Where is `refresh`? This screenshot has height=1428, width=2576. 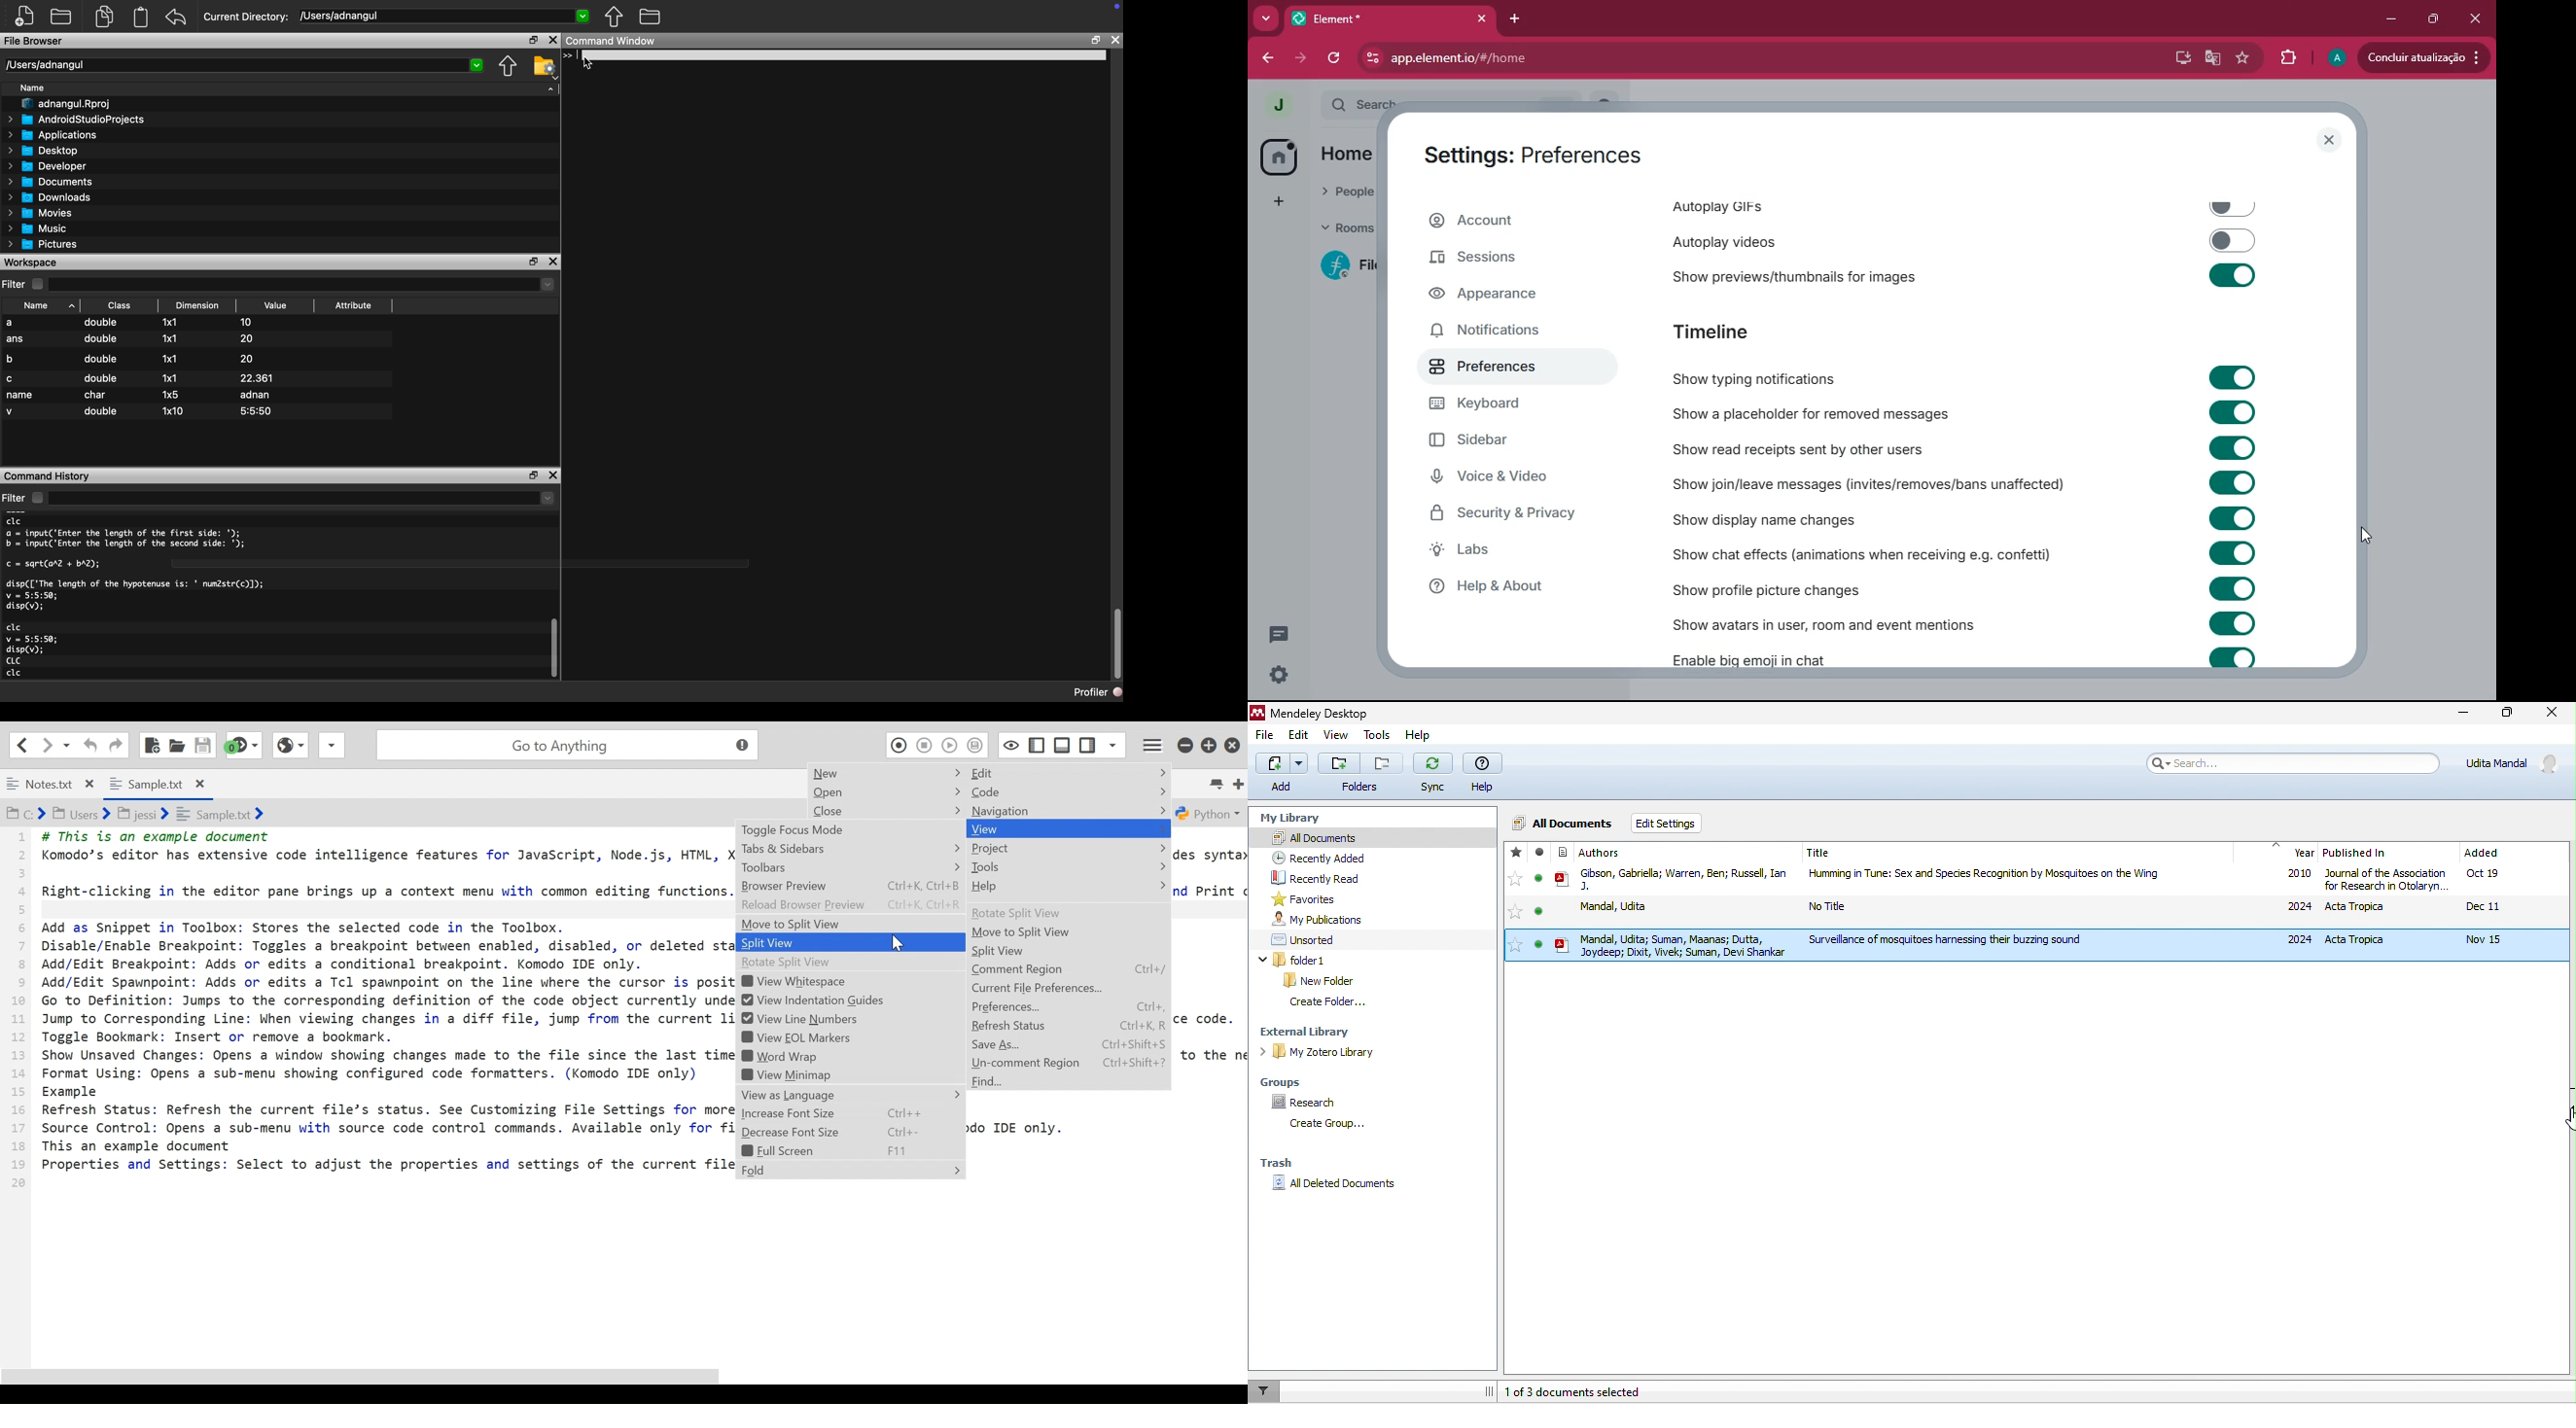
refresh is located at coordinates (1334, 59).